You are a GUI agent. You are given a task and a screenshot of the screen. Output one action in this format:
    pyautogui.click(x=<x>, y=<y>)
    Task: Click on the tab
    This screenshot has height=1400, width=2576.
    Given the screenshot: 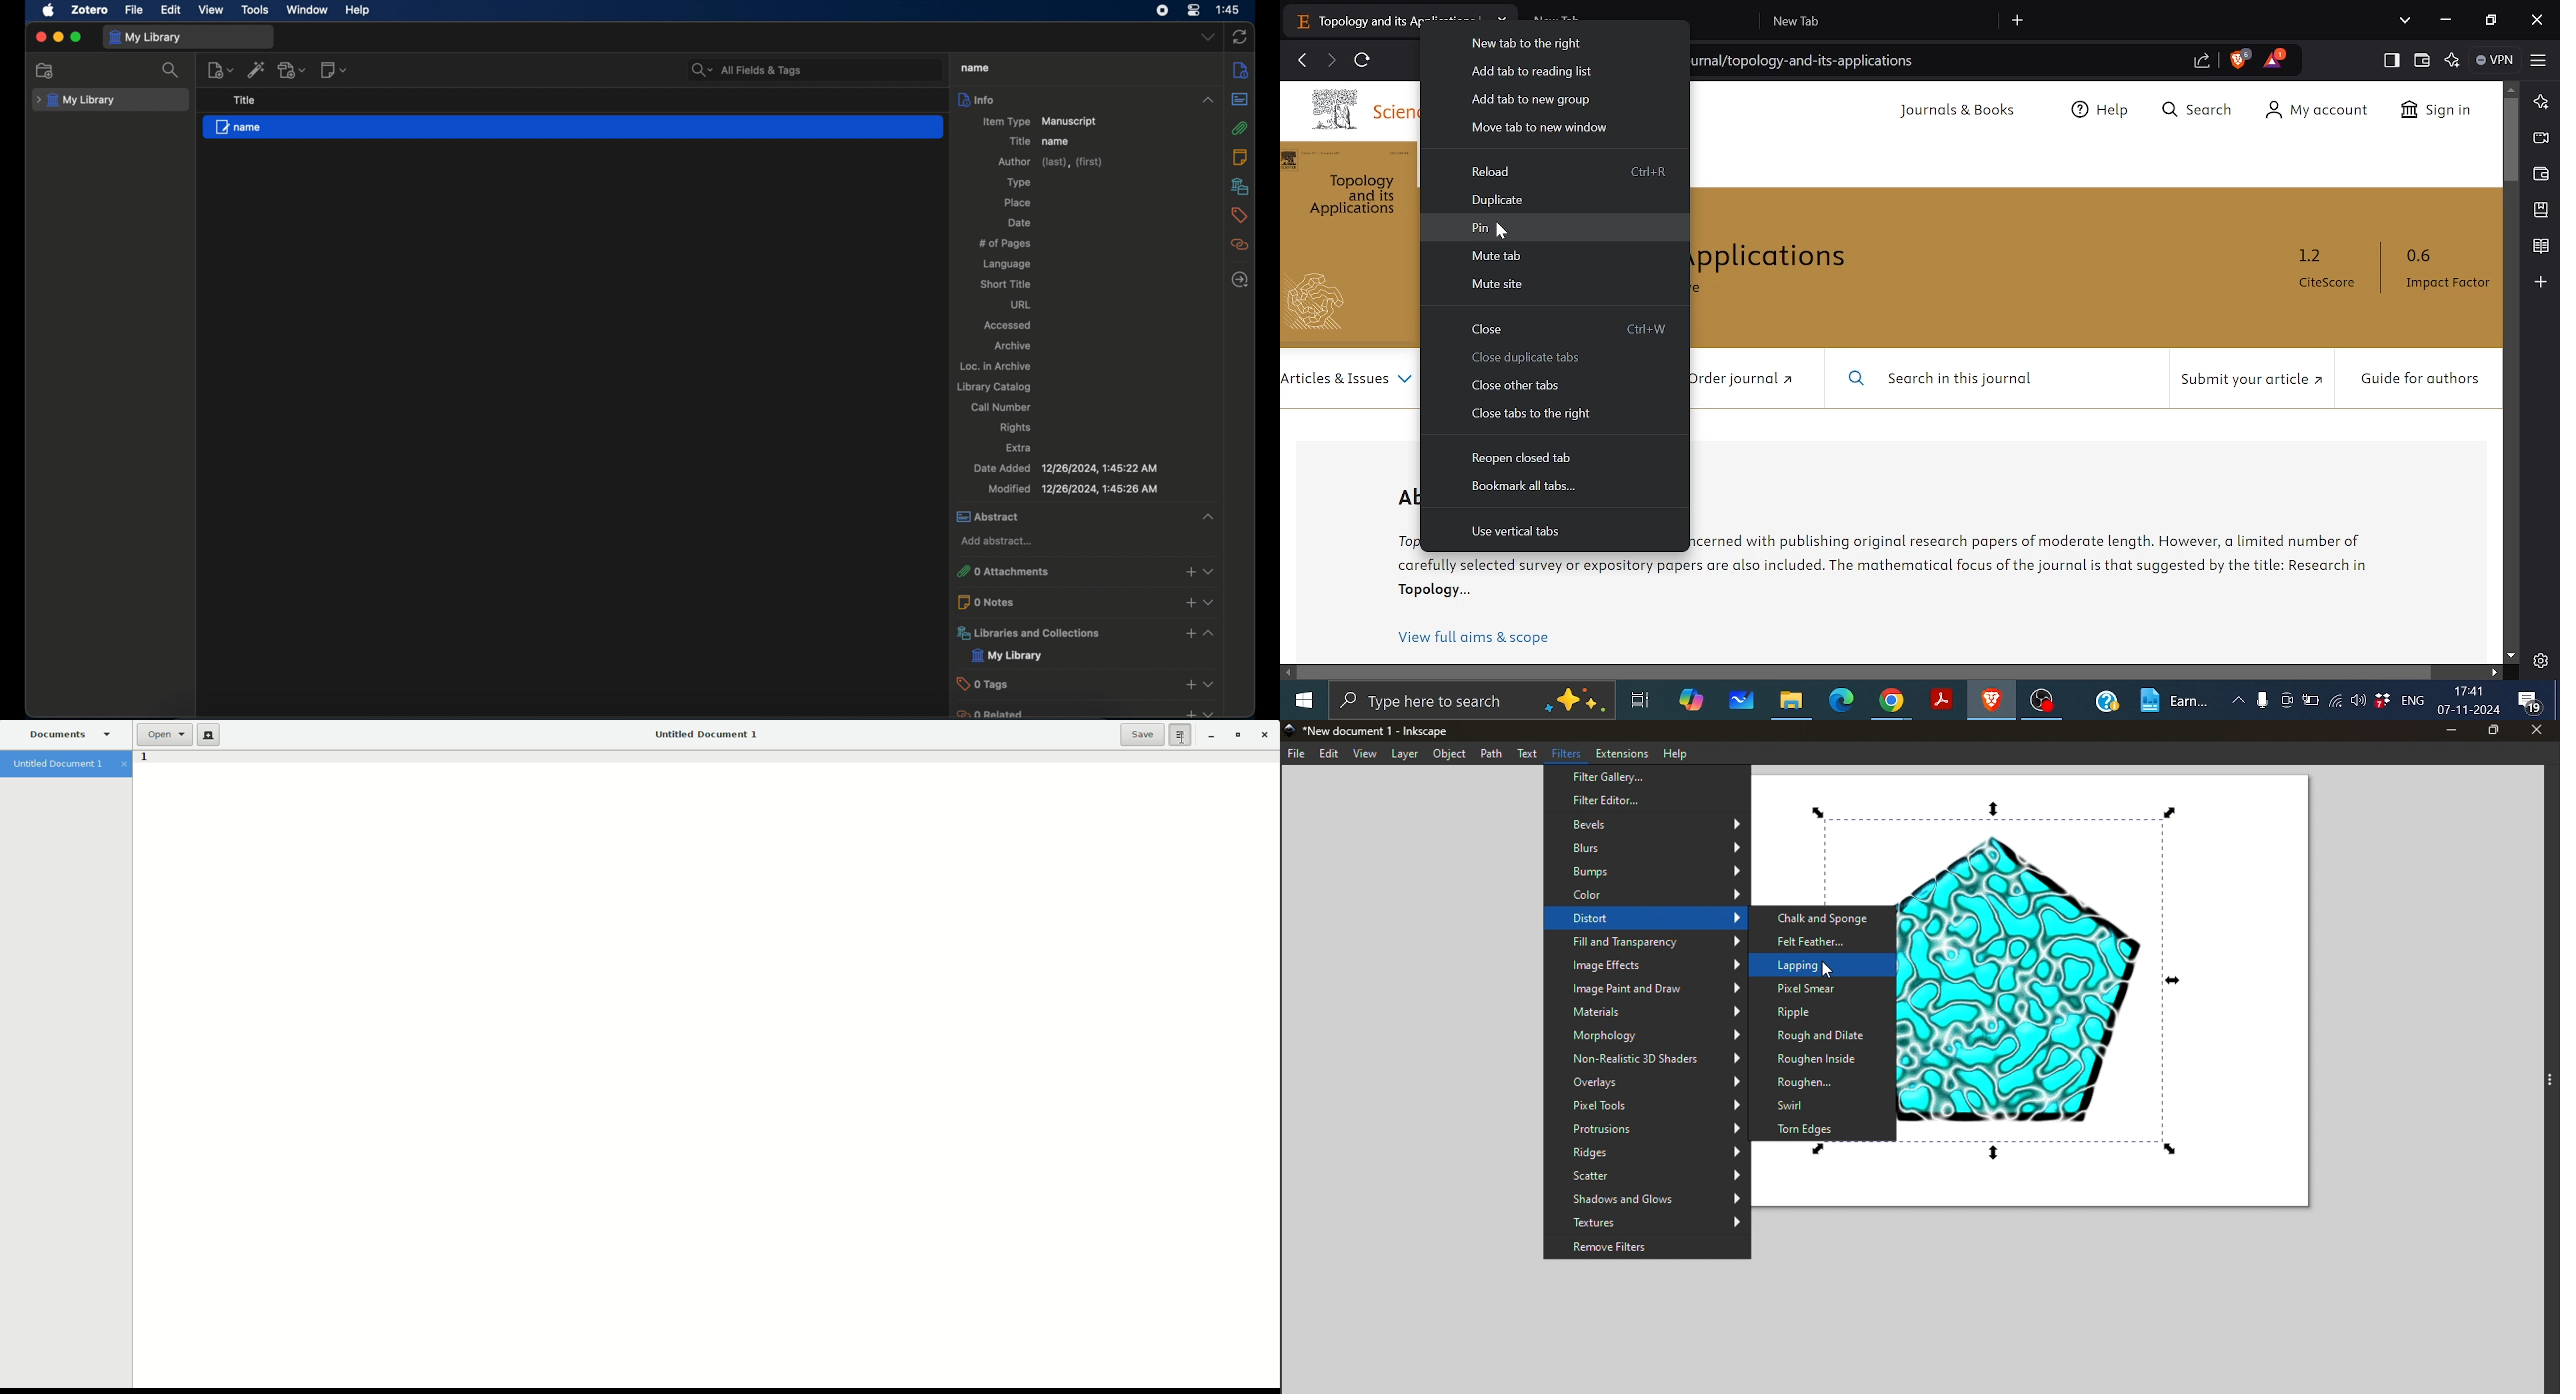 What is the action you would take?
    pyautogui.click(x=1357, y=19)
    